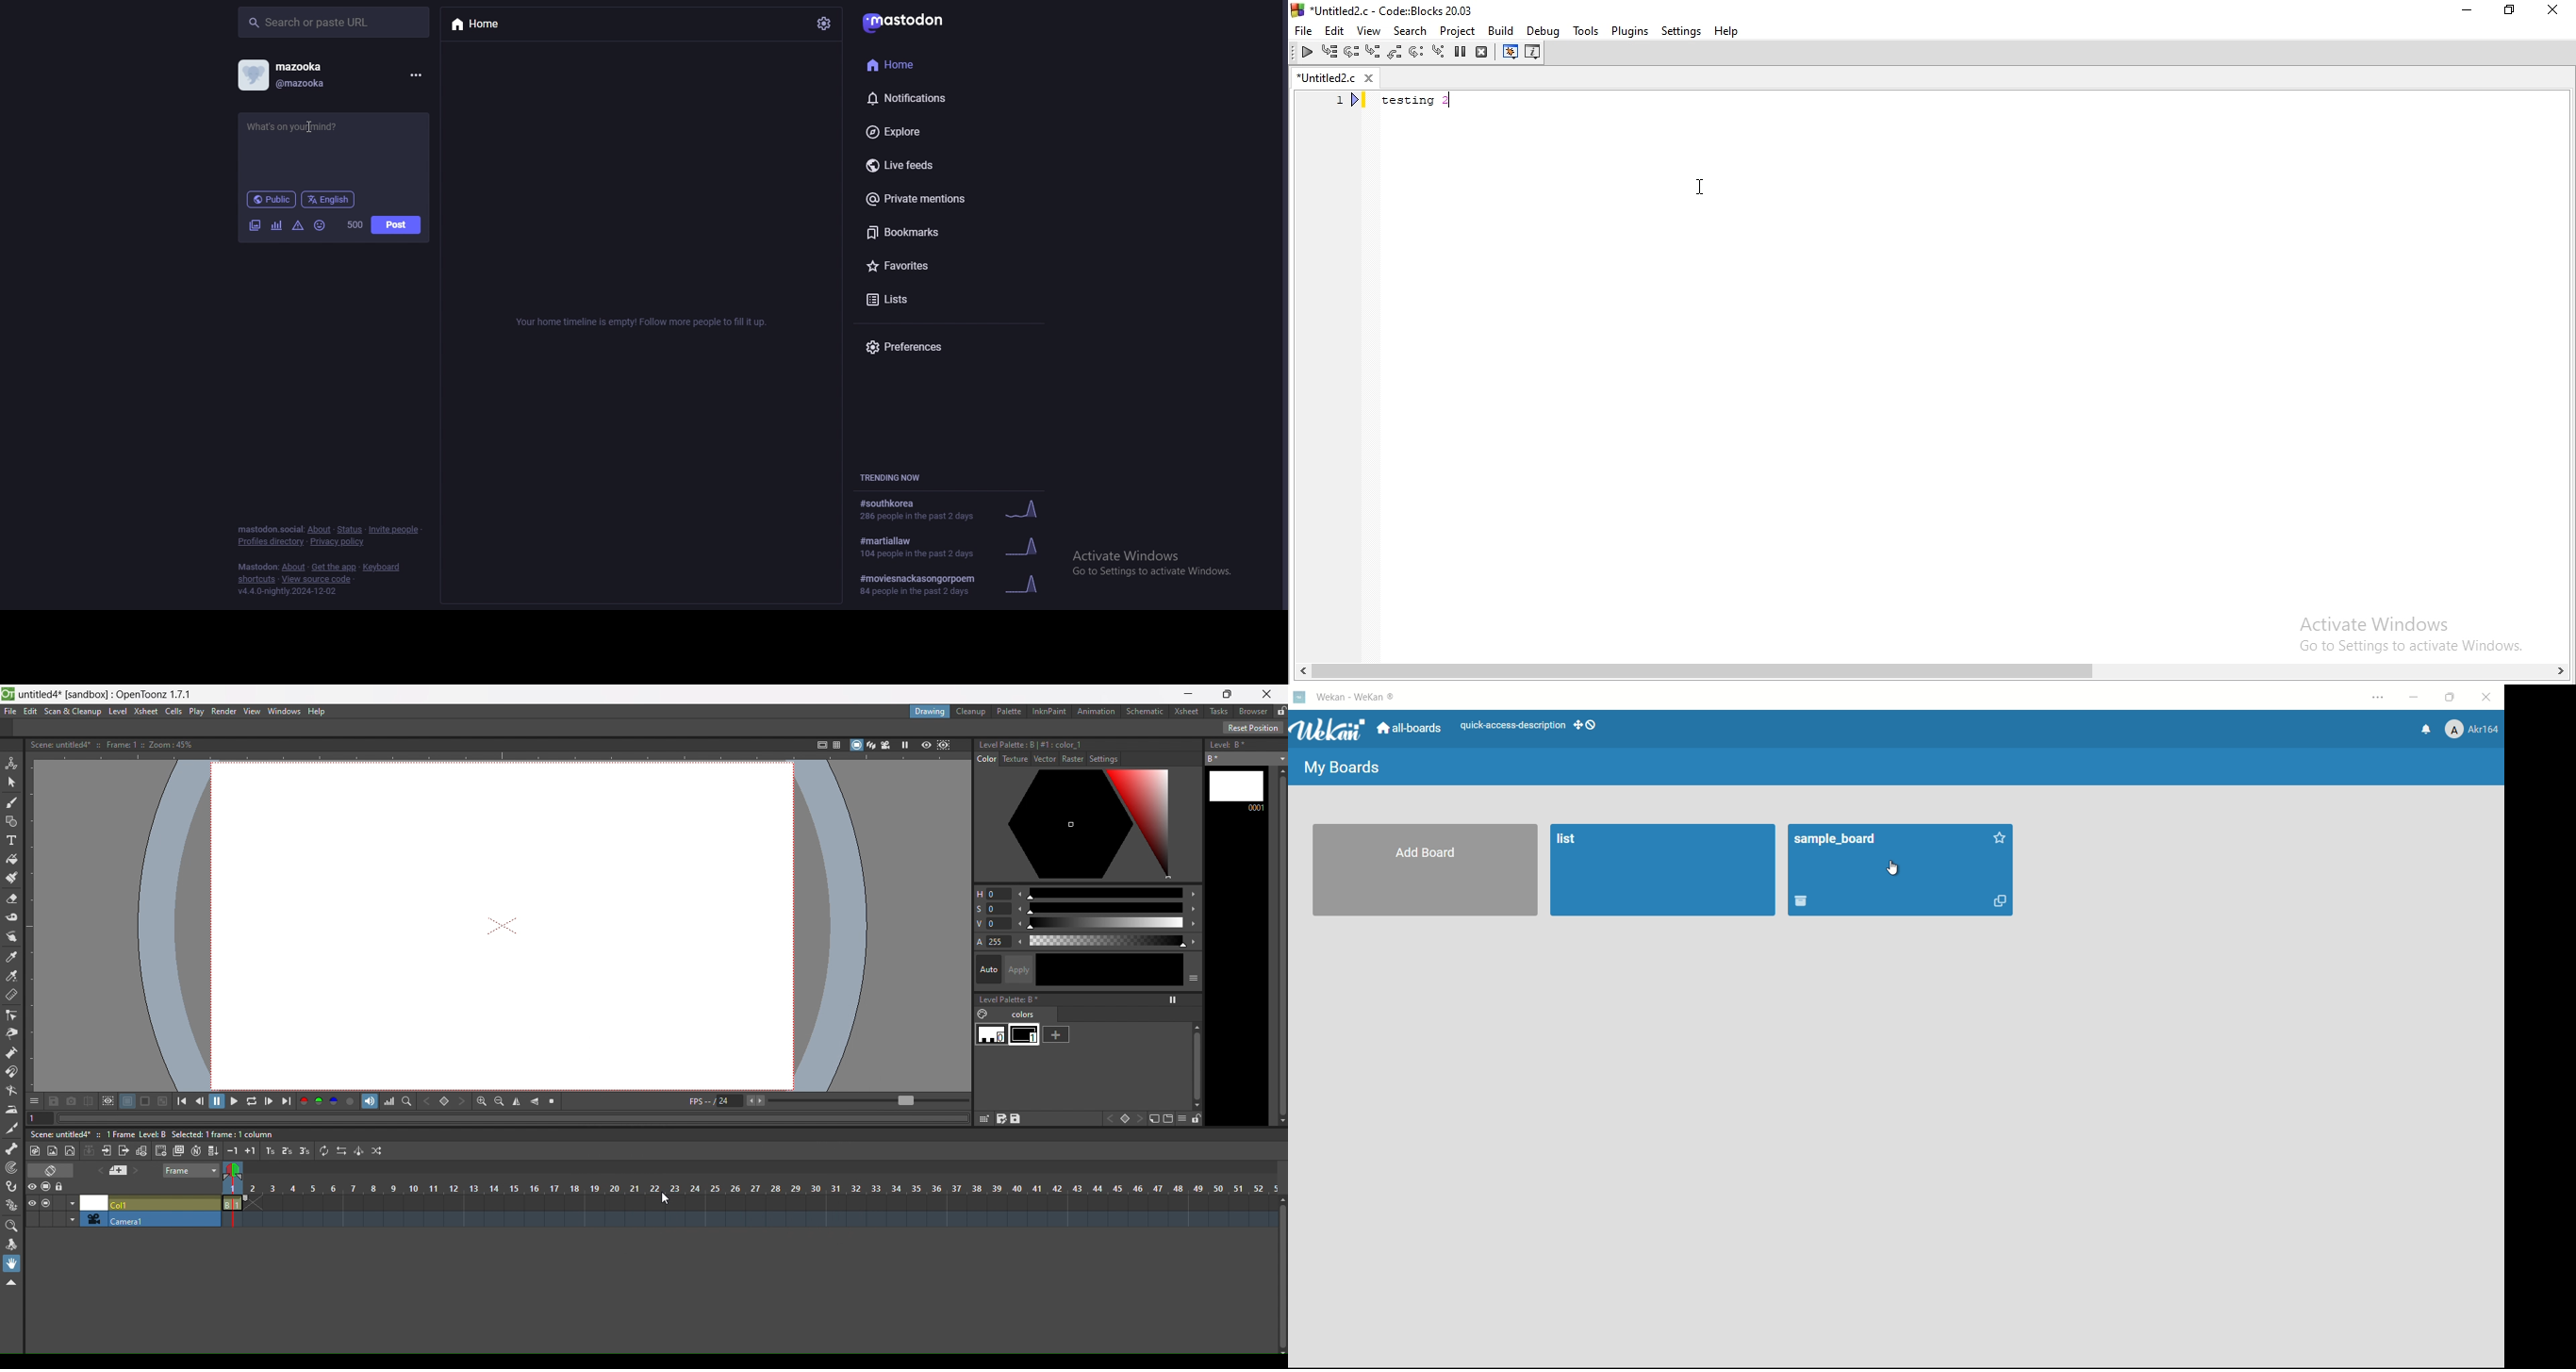 The image size is (2576, 1372). What do you see at coordinates (942, 201) in the screenshot?
I see `private mentions` at bounding box center [942, 201].